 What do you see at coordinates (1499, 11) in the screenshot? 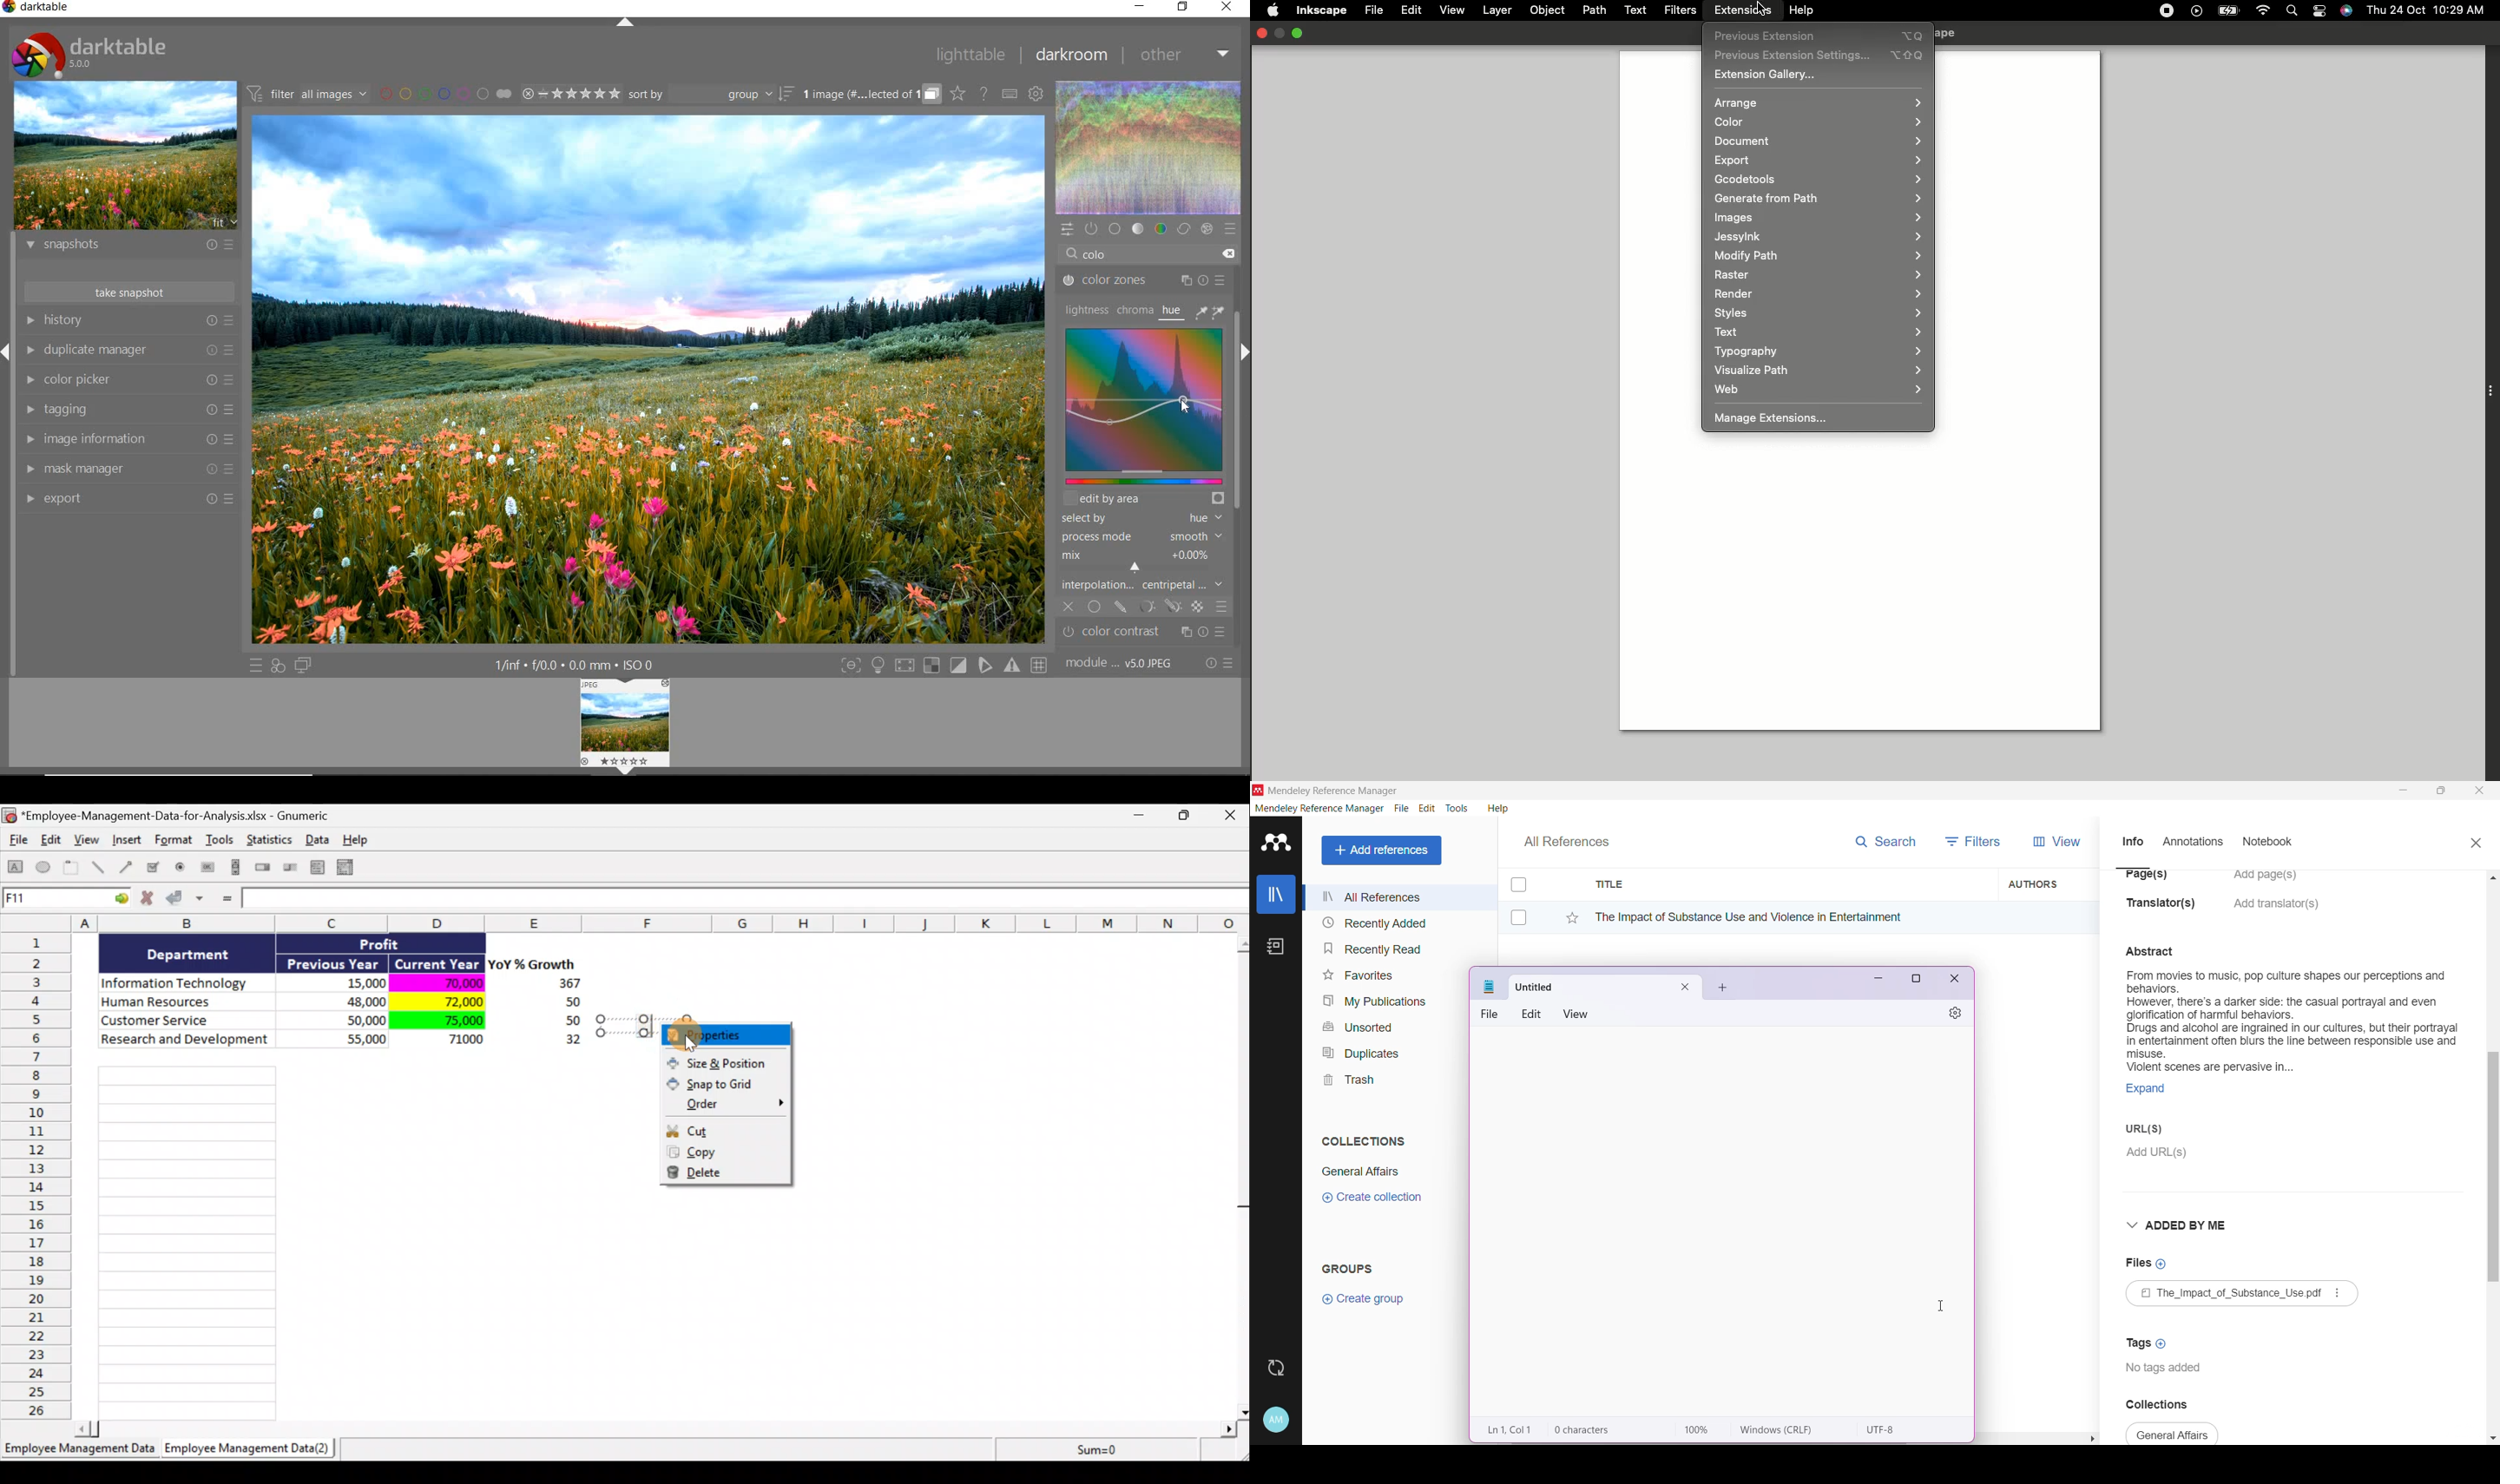
I see `Layer` at bounding box center [1499, 11].